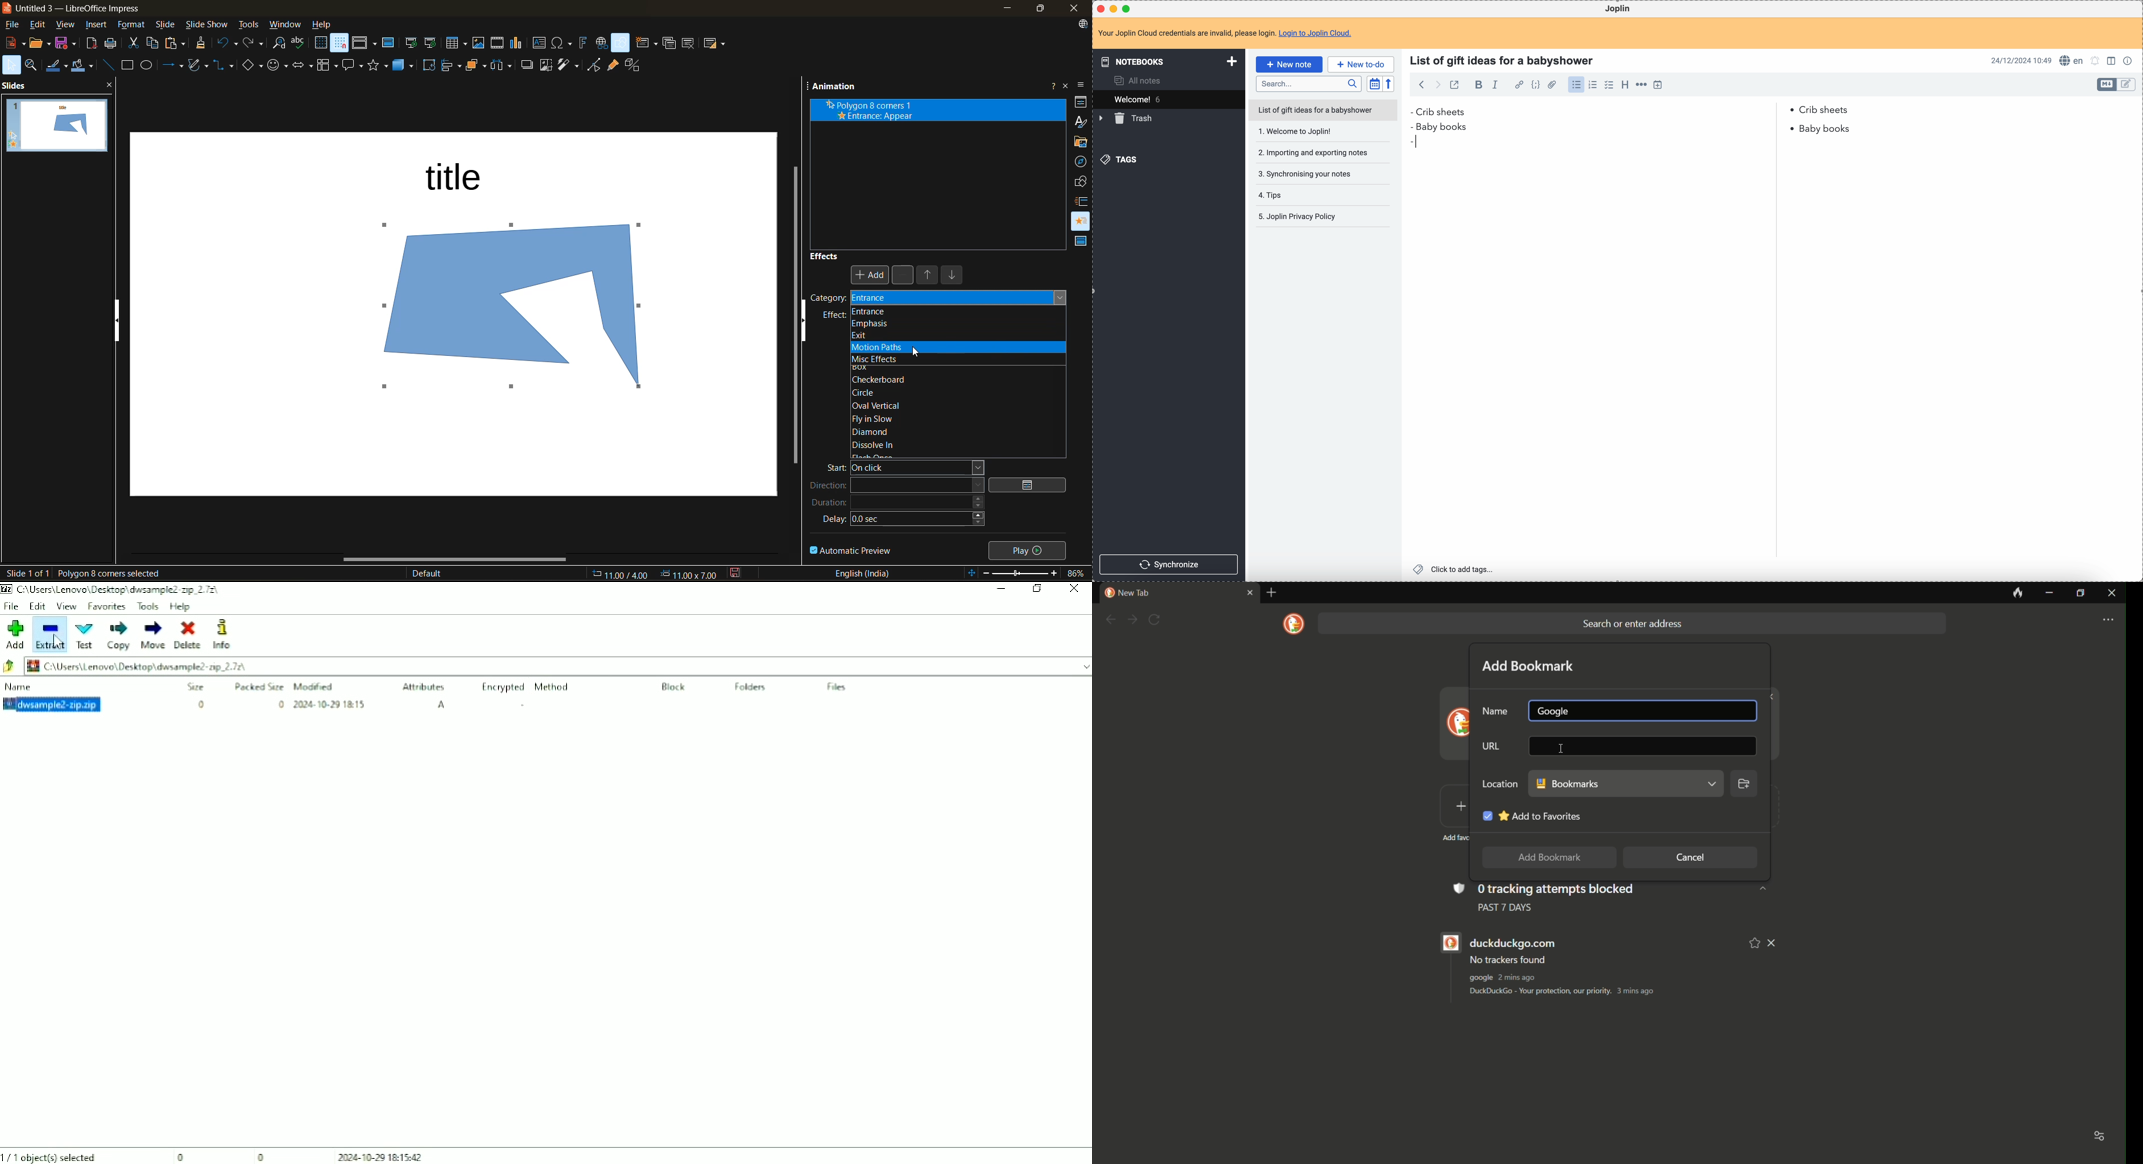  I want to click on file, so click(11, 23).